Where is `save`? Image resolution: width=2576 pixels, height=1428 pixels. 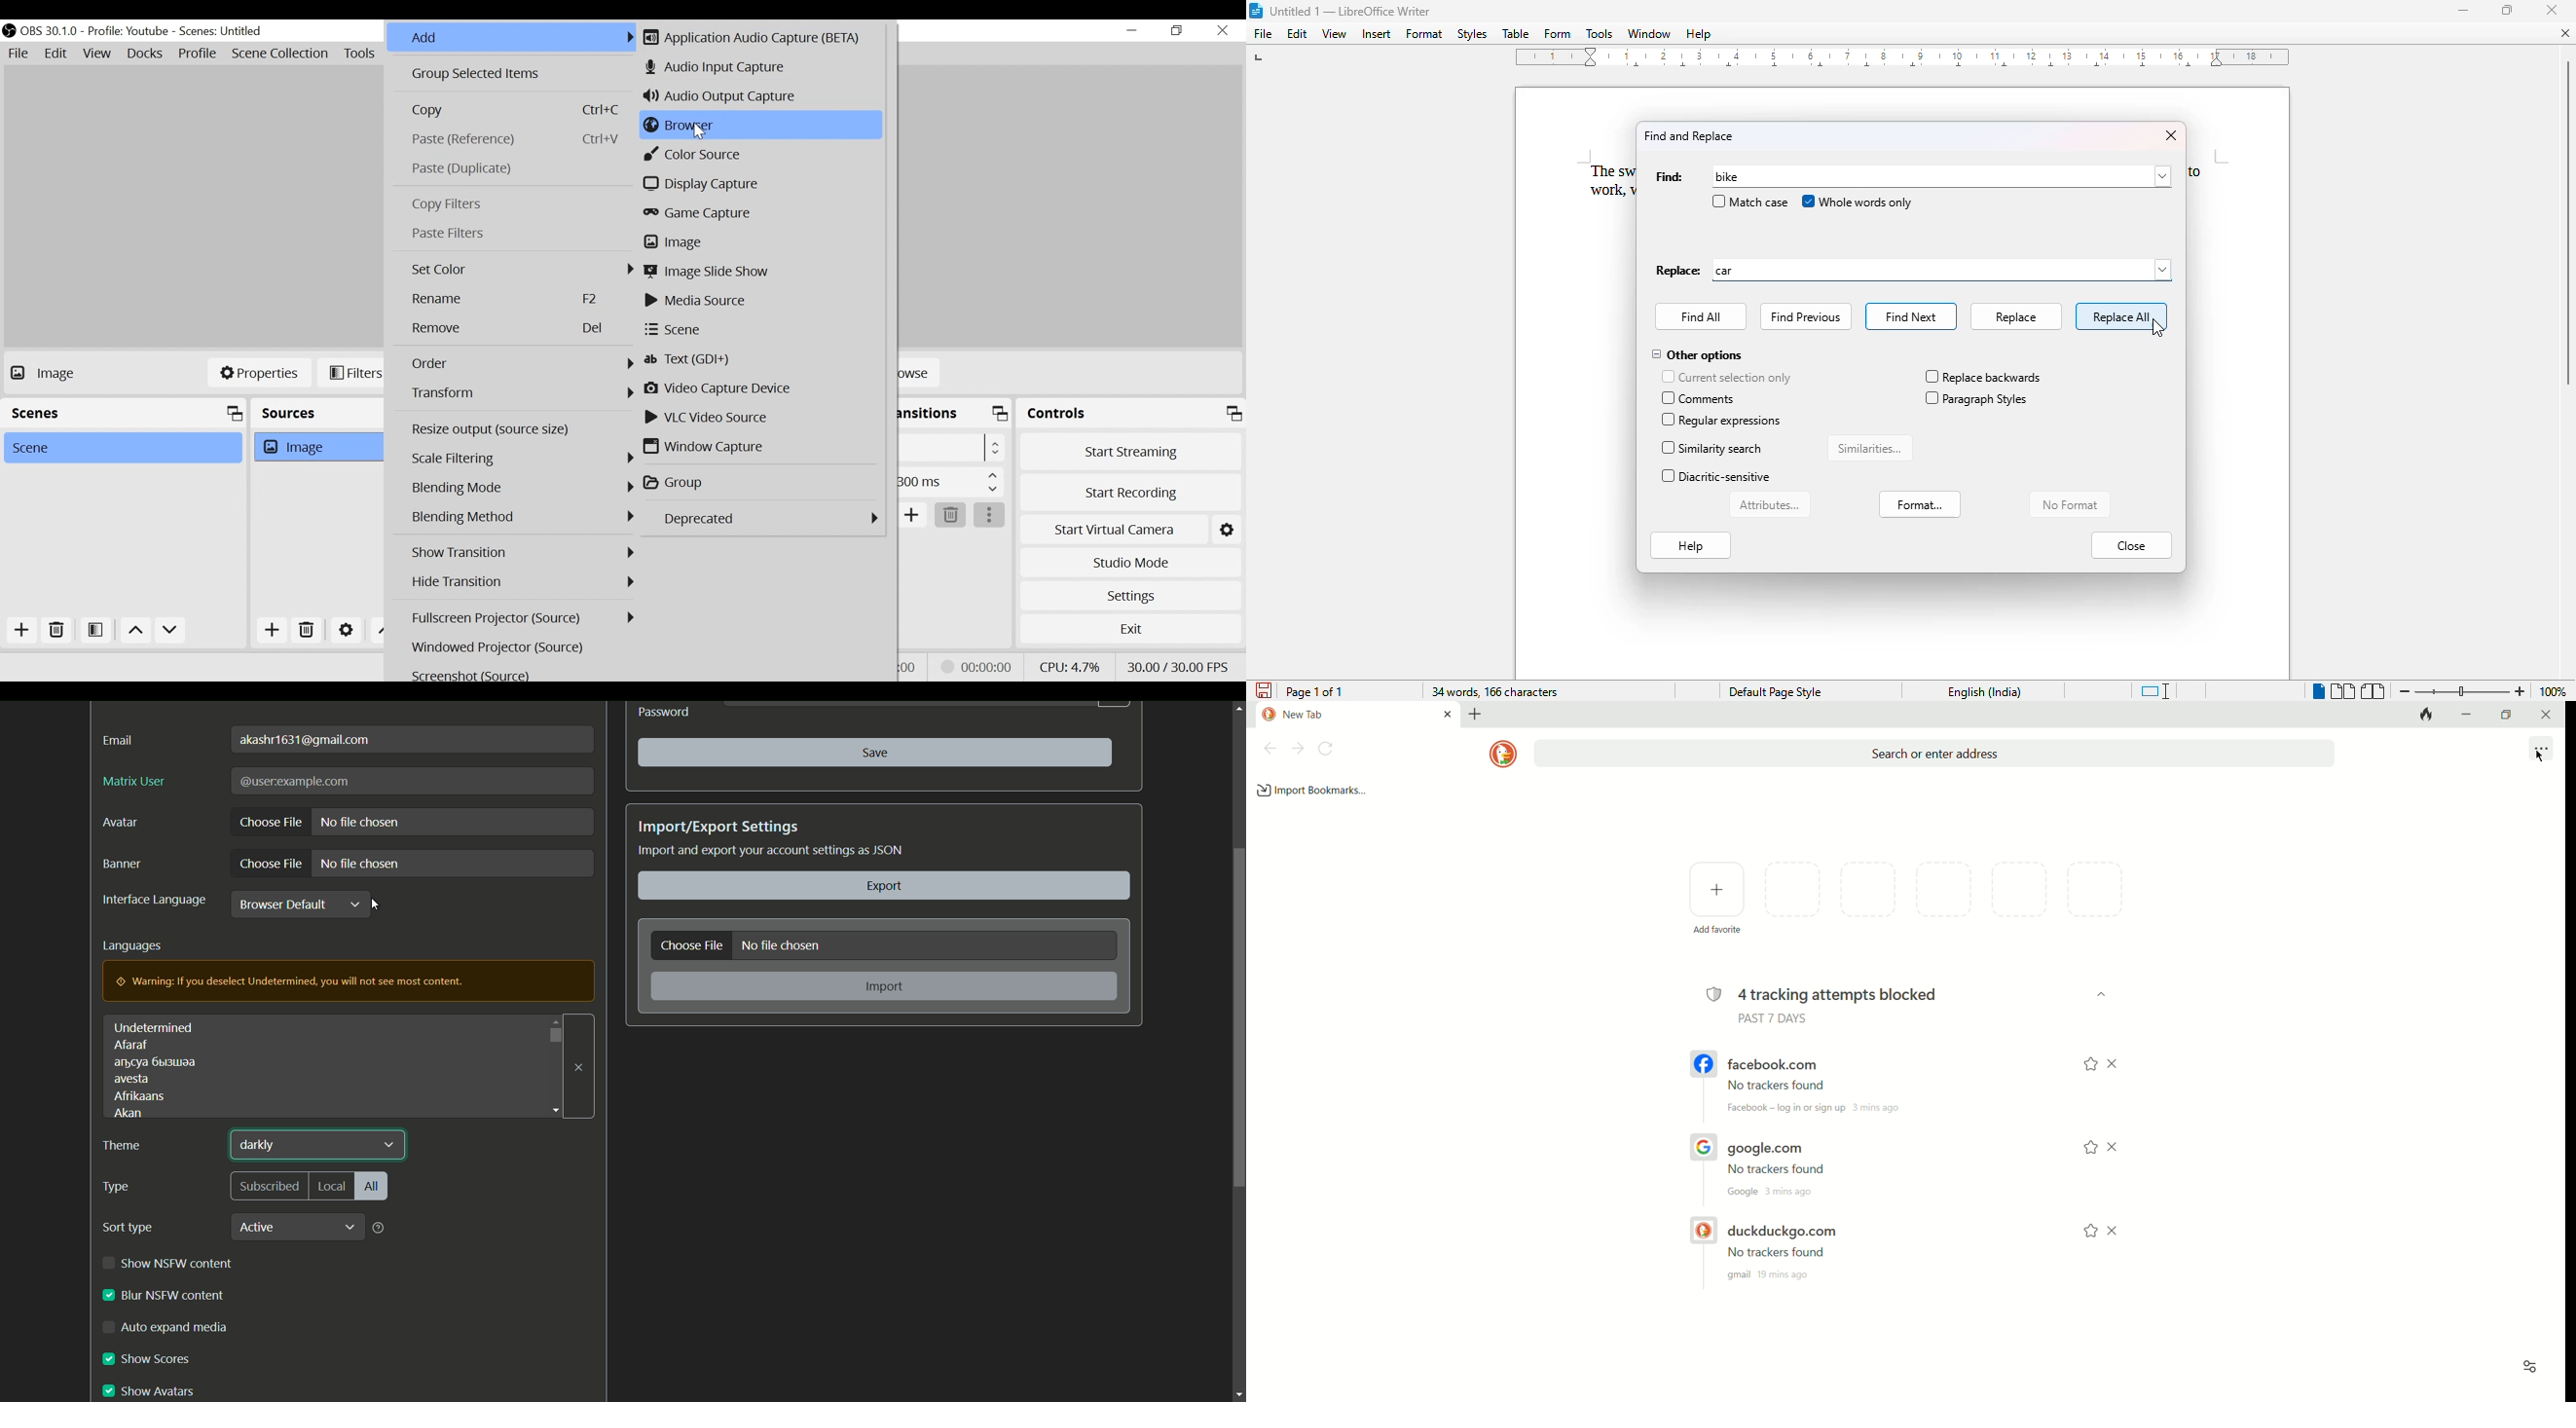
save is located at coordinates (875, 753).